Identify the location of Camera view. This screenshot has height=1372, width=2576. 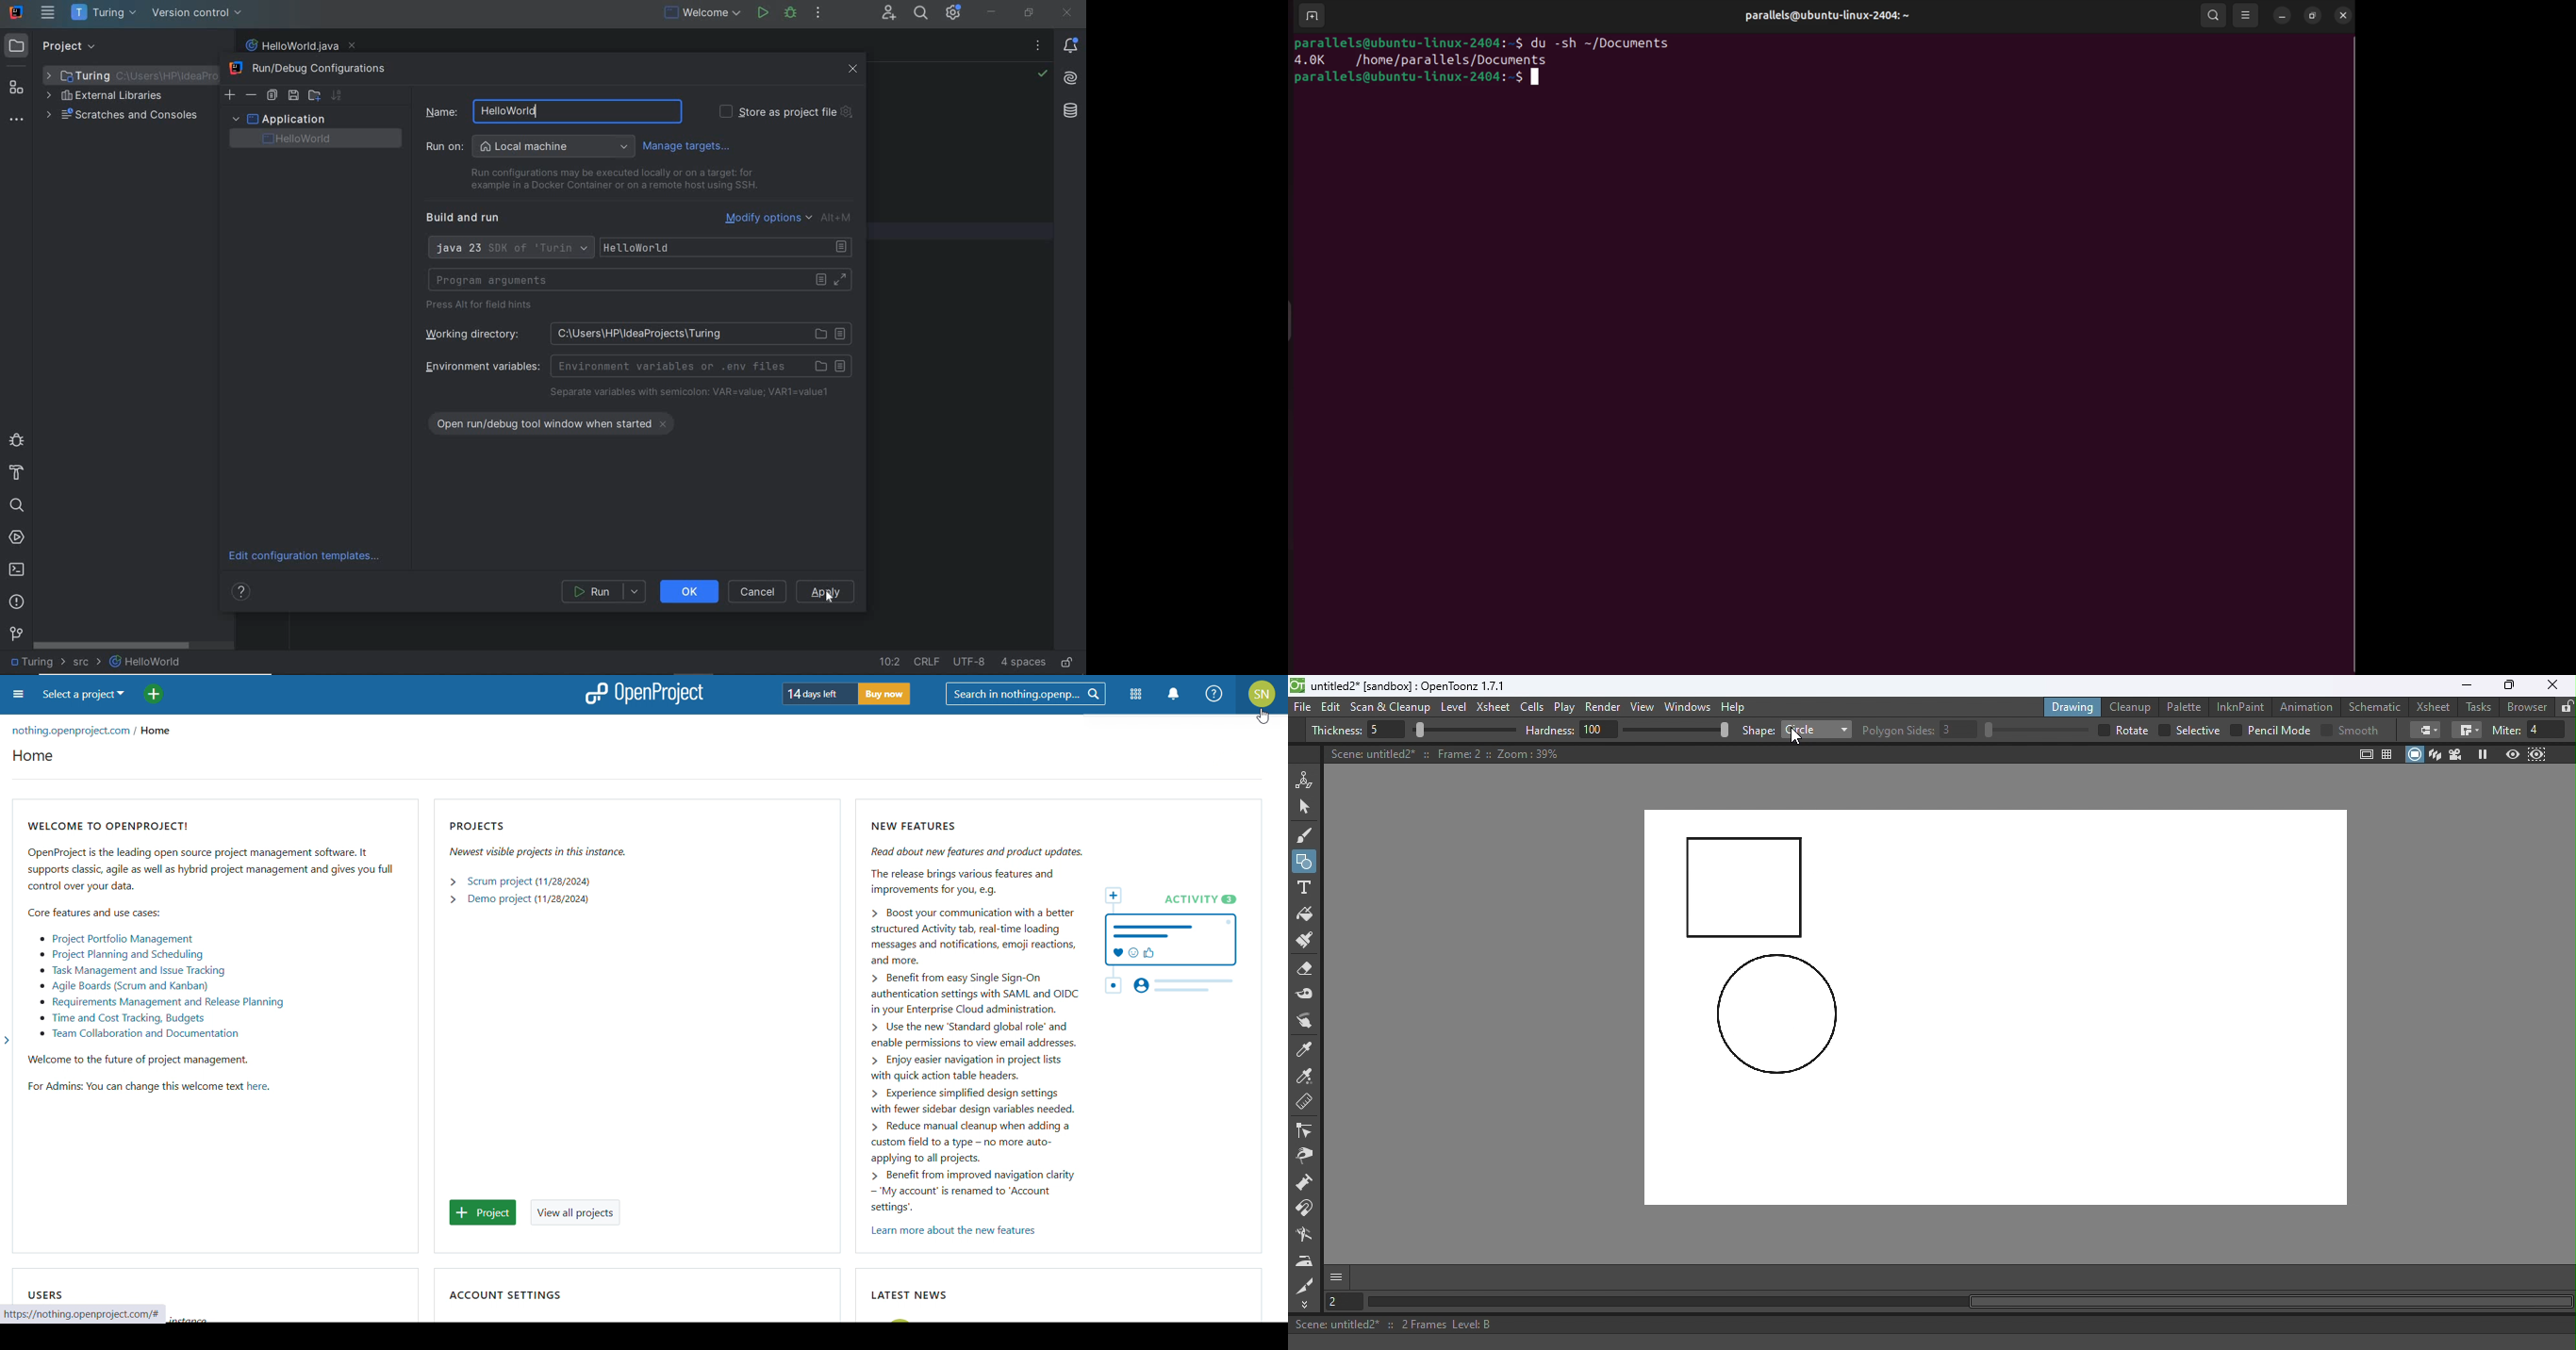
(2458, 753).